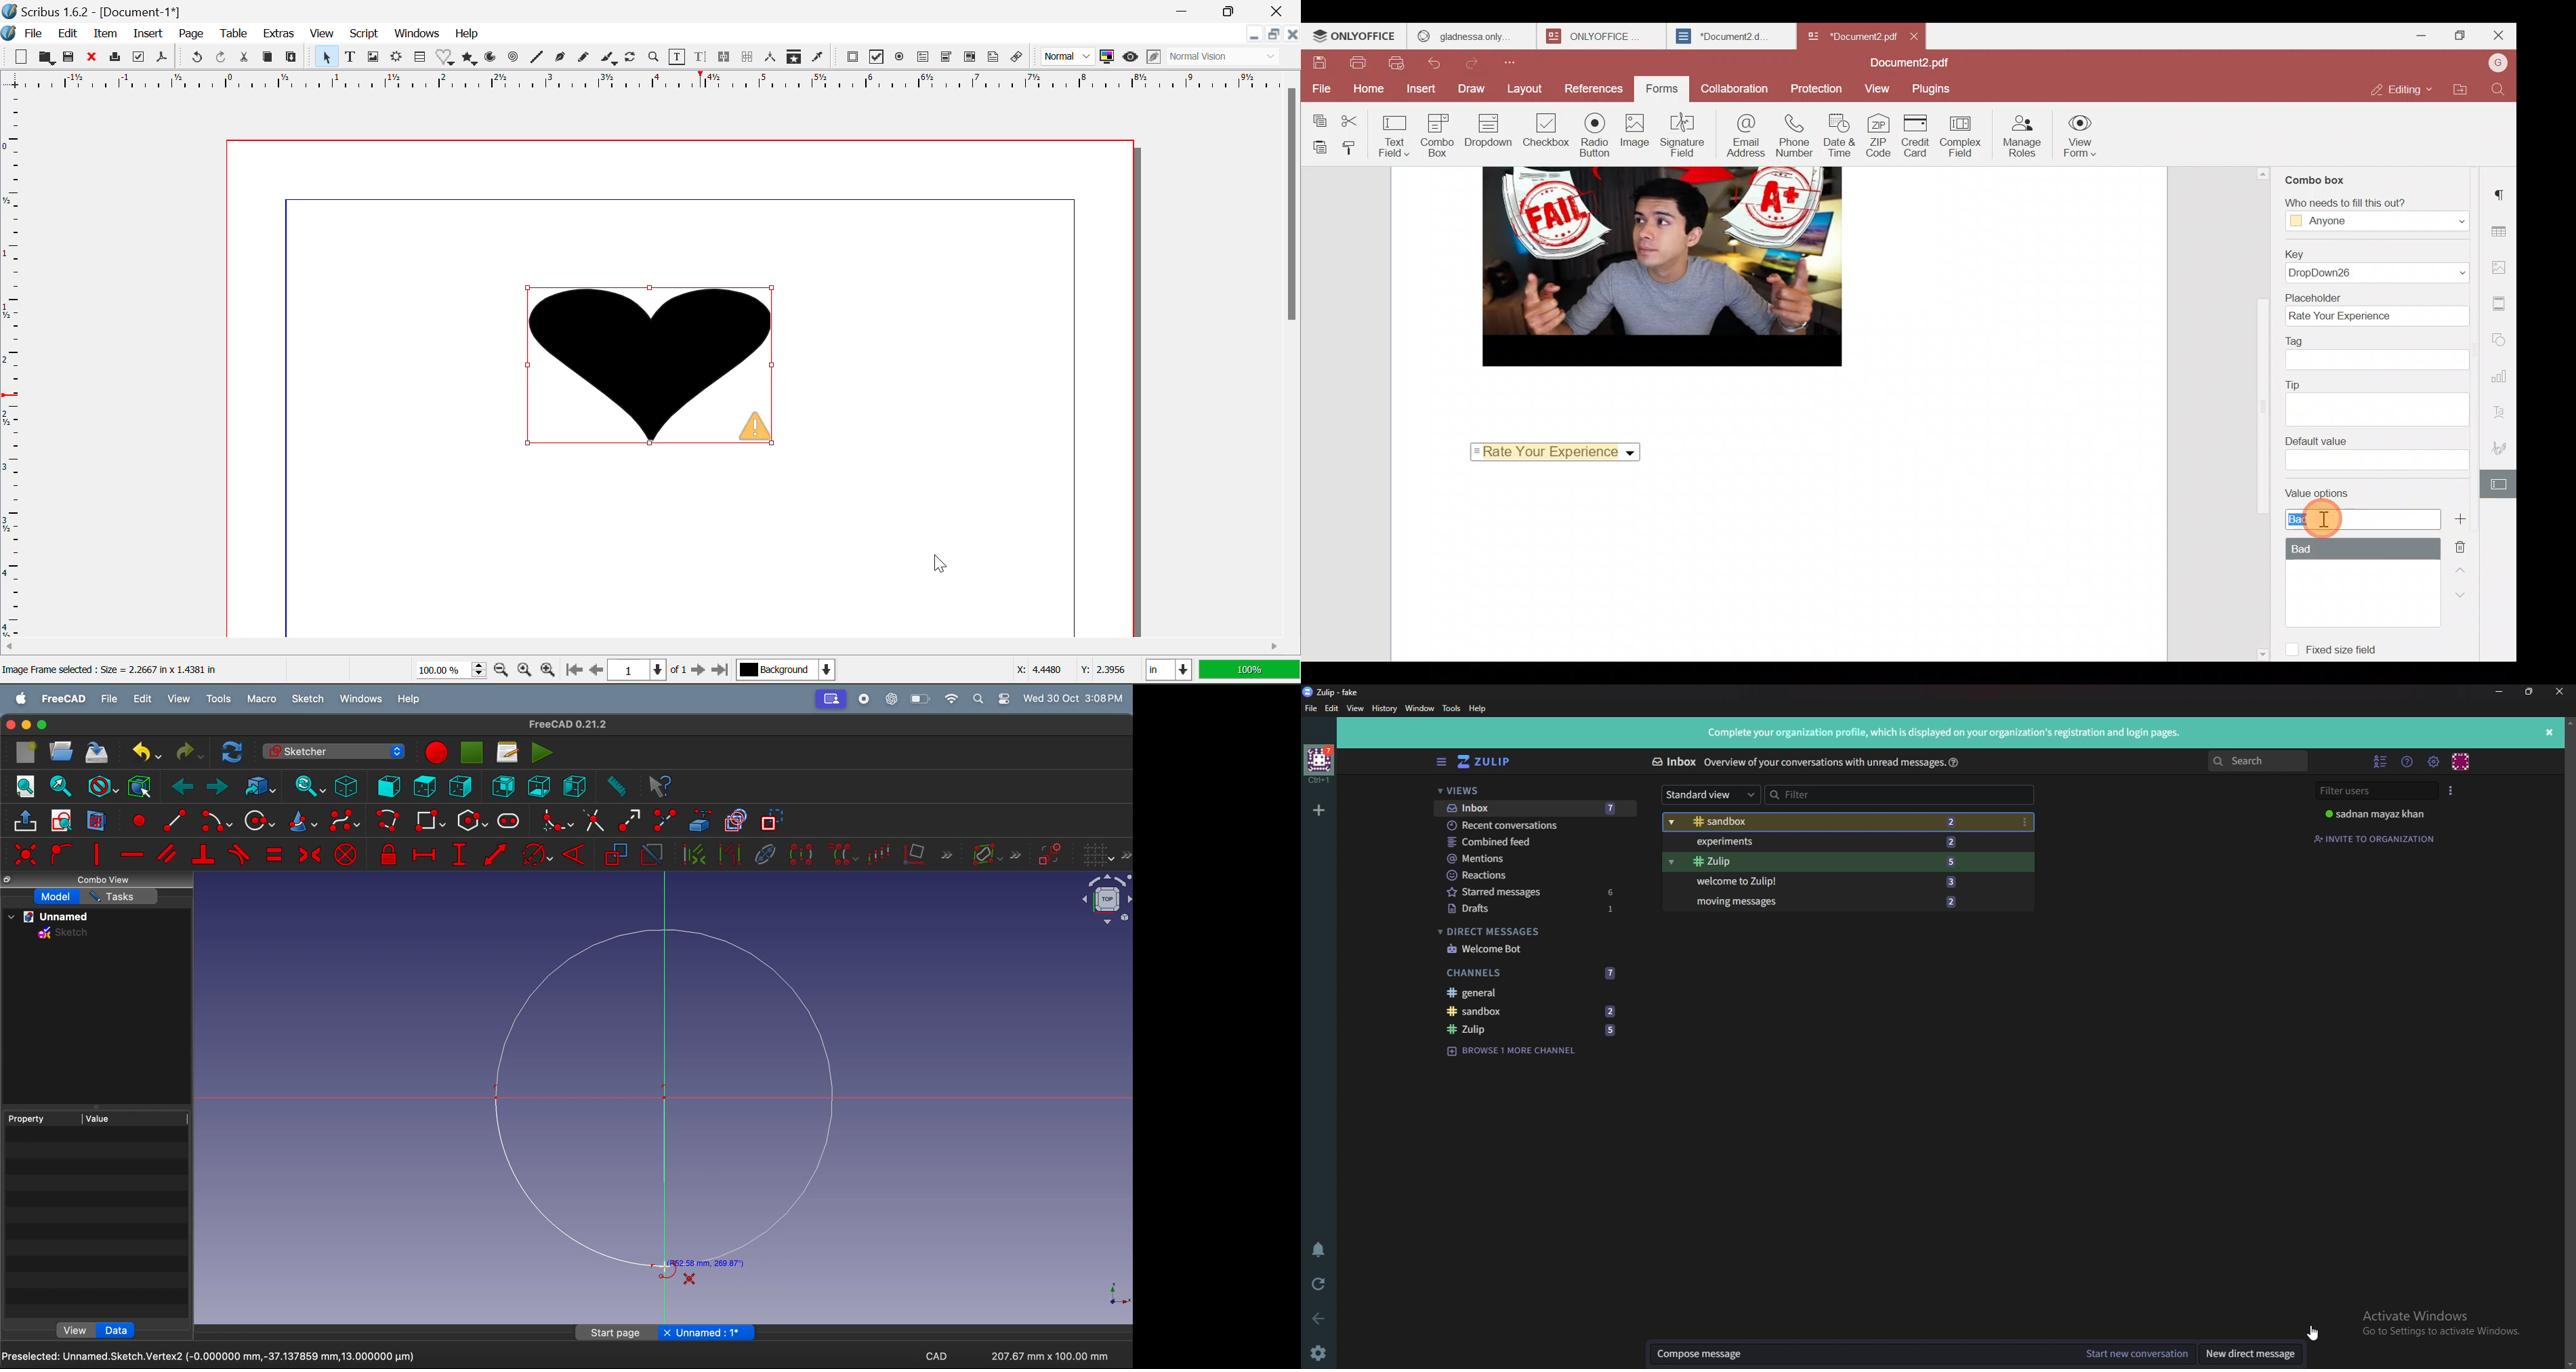 The width and height of the screenshot is (2576, 1372). Describe the element at coordinates (308, 699) in the screenshot. I see `sketch` at that location.